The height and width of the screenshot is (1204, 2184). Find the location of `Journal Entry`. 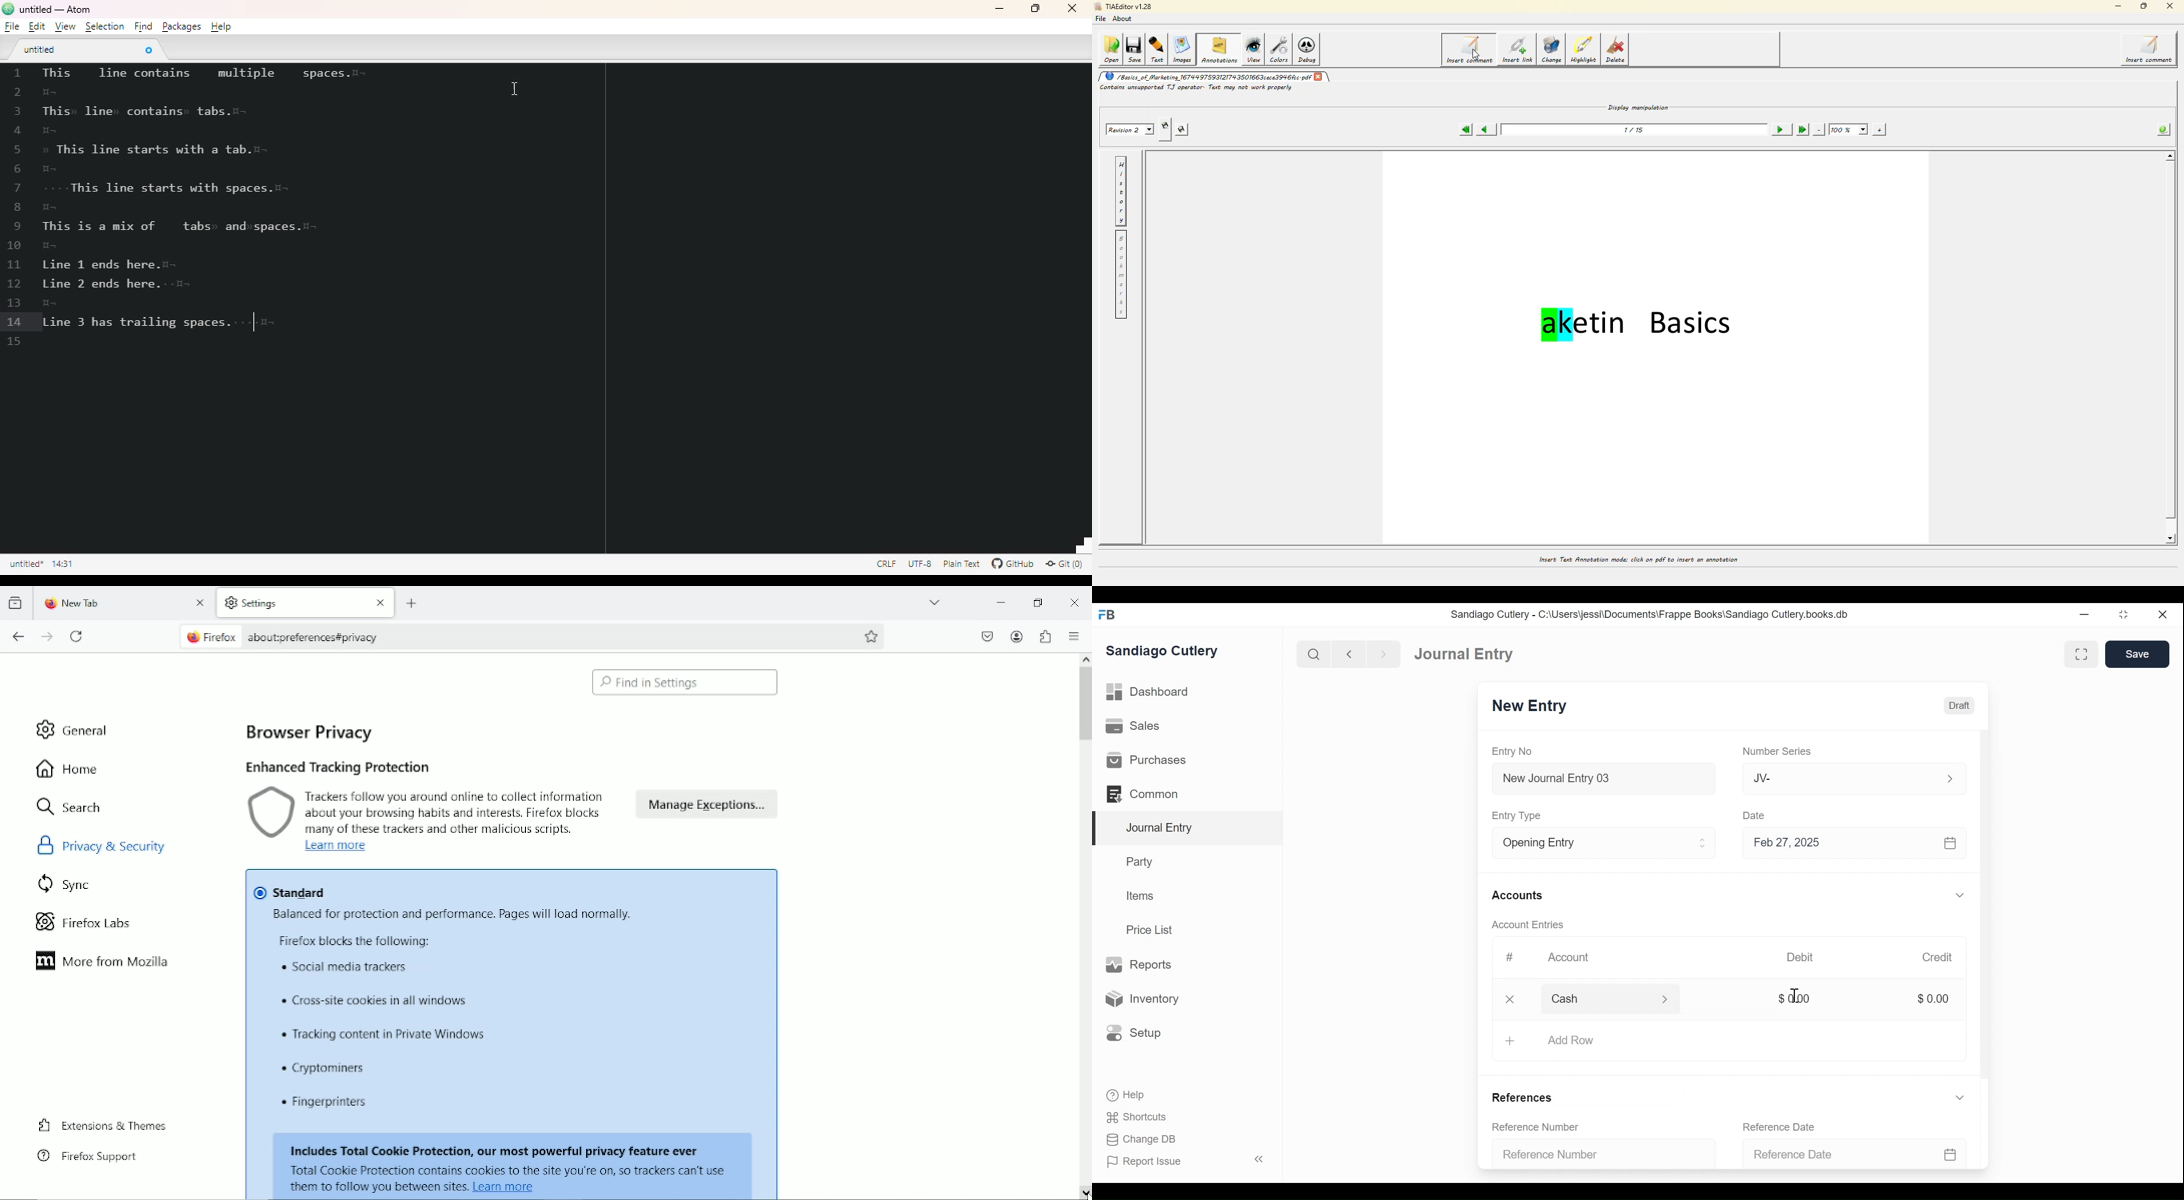

Journal Entry is located at coordinates (1466, 654).